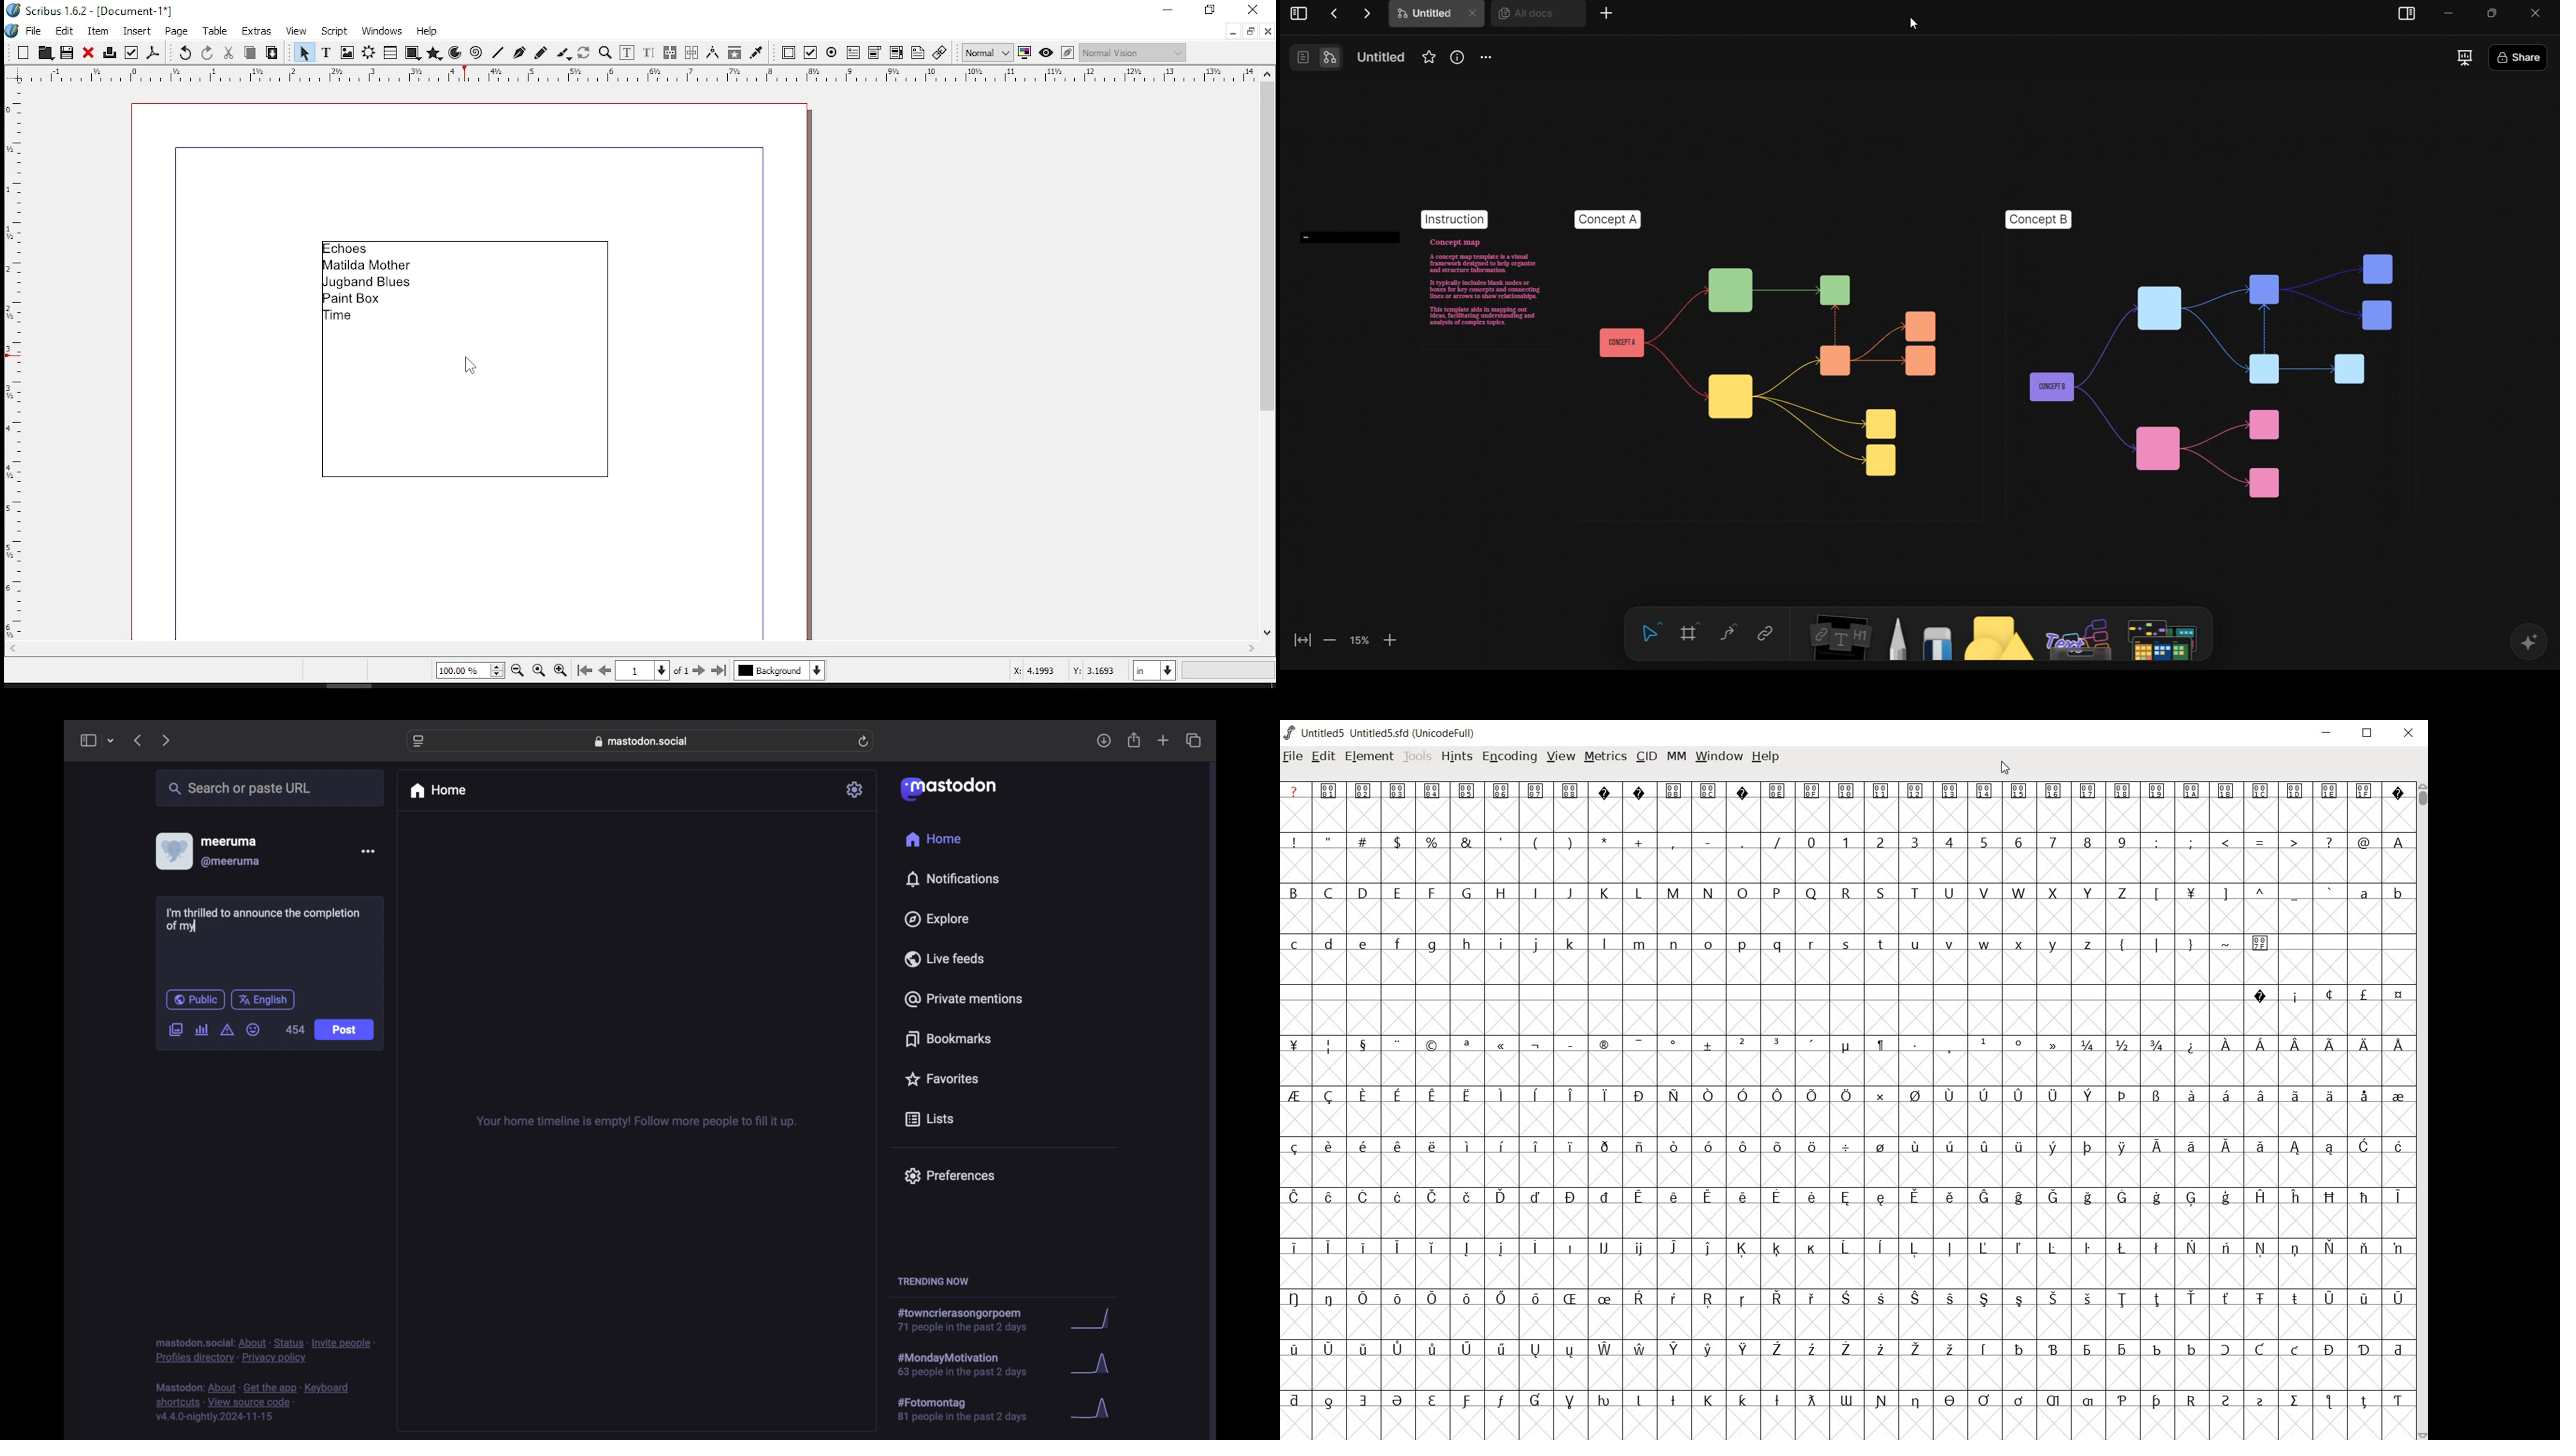 Image resolution: width=2576 pixels, height=1456 pixels. Describe the element at coordinates (1604, 758) in the screenshot. I see `METRICS` at that location.